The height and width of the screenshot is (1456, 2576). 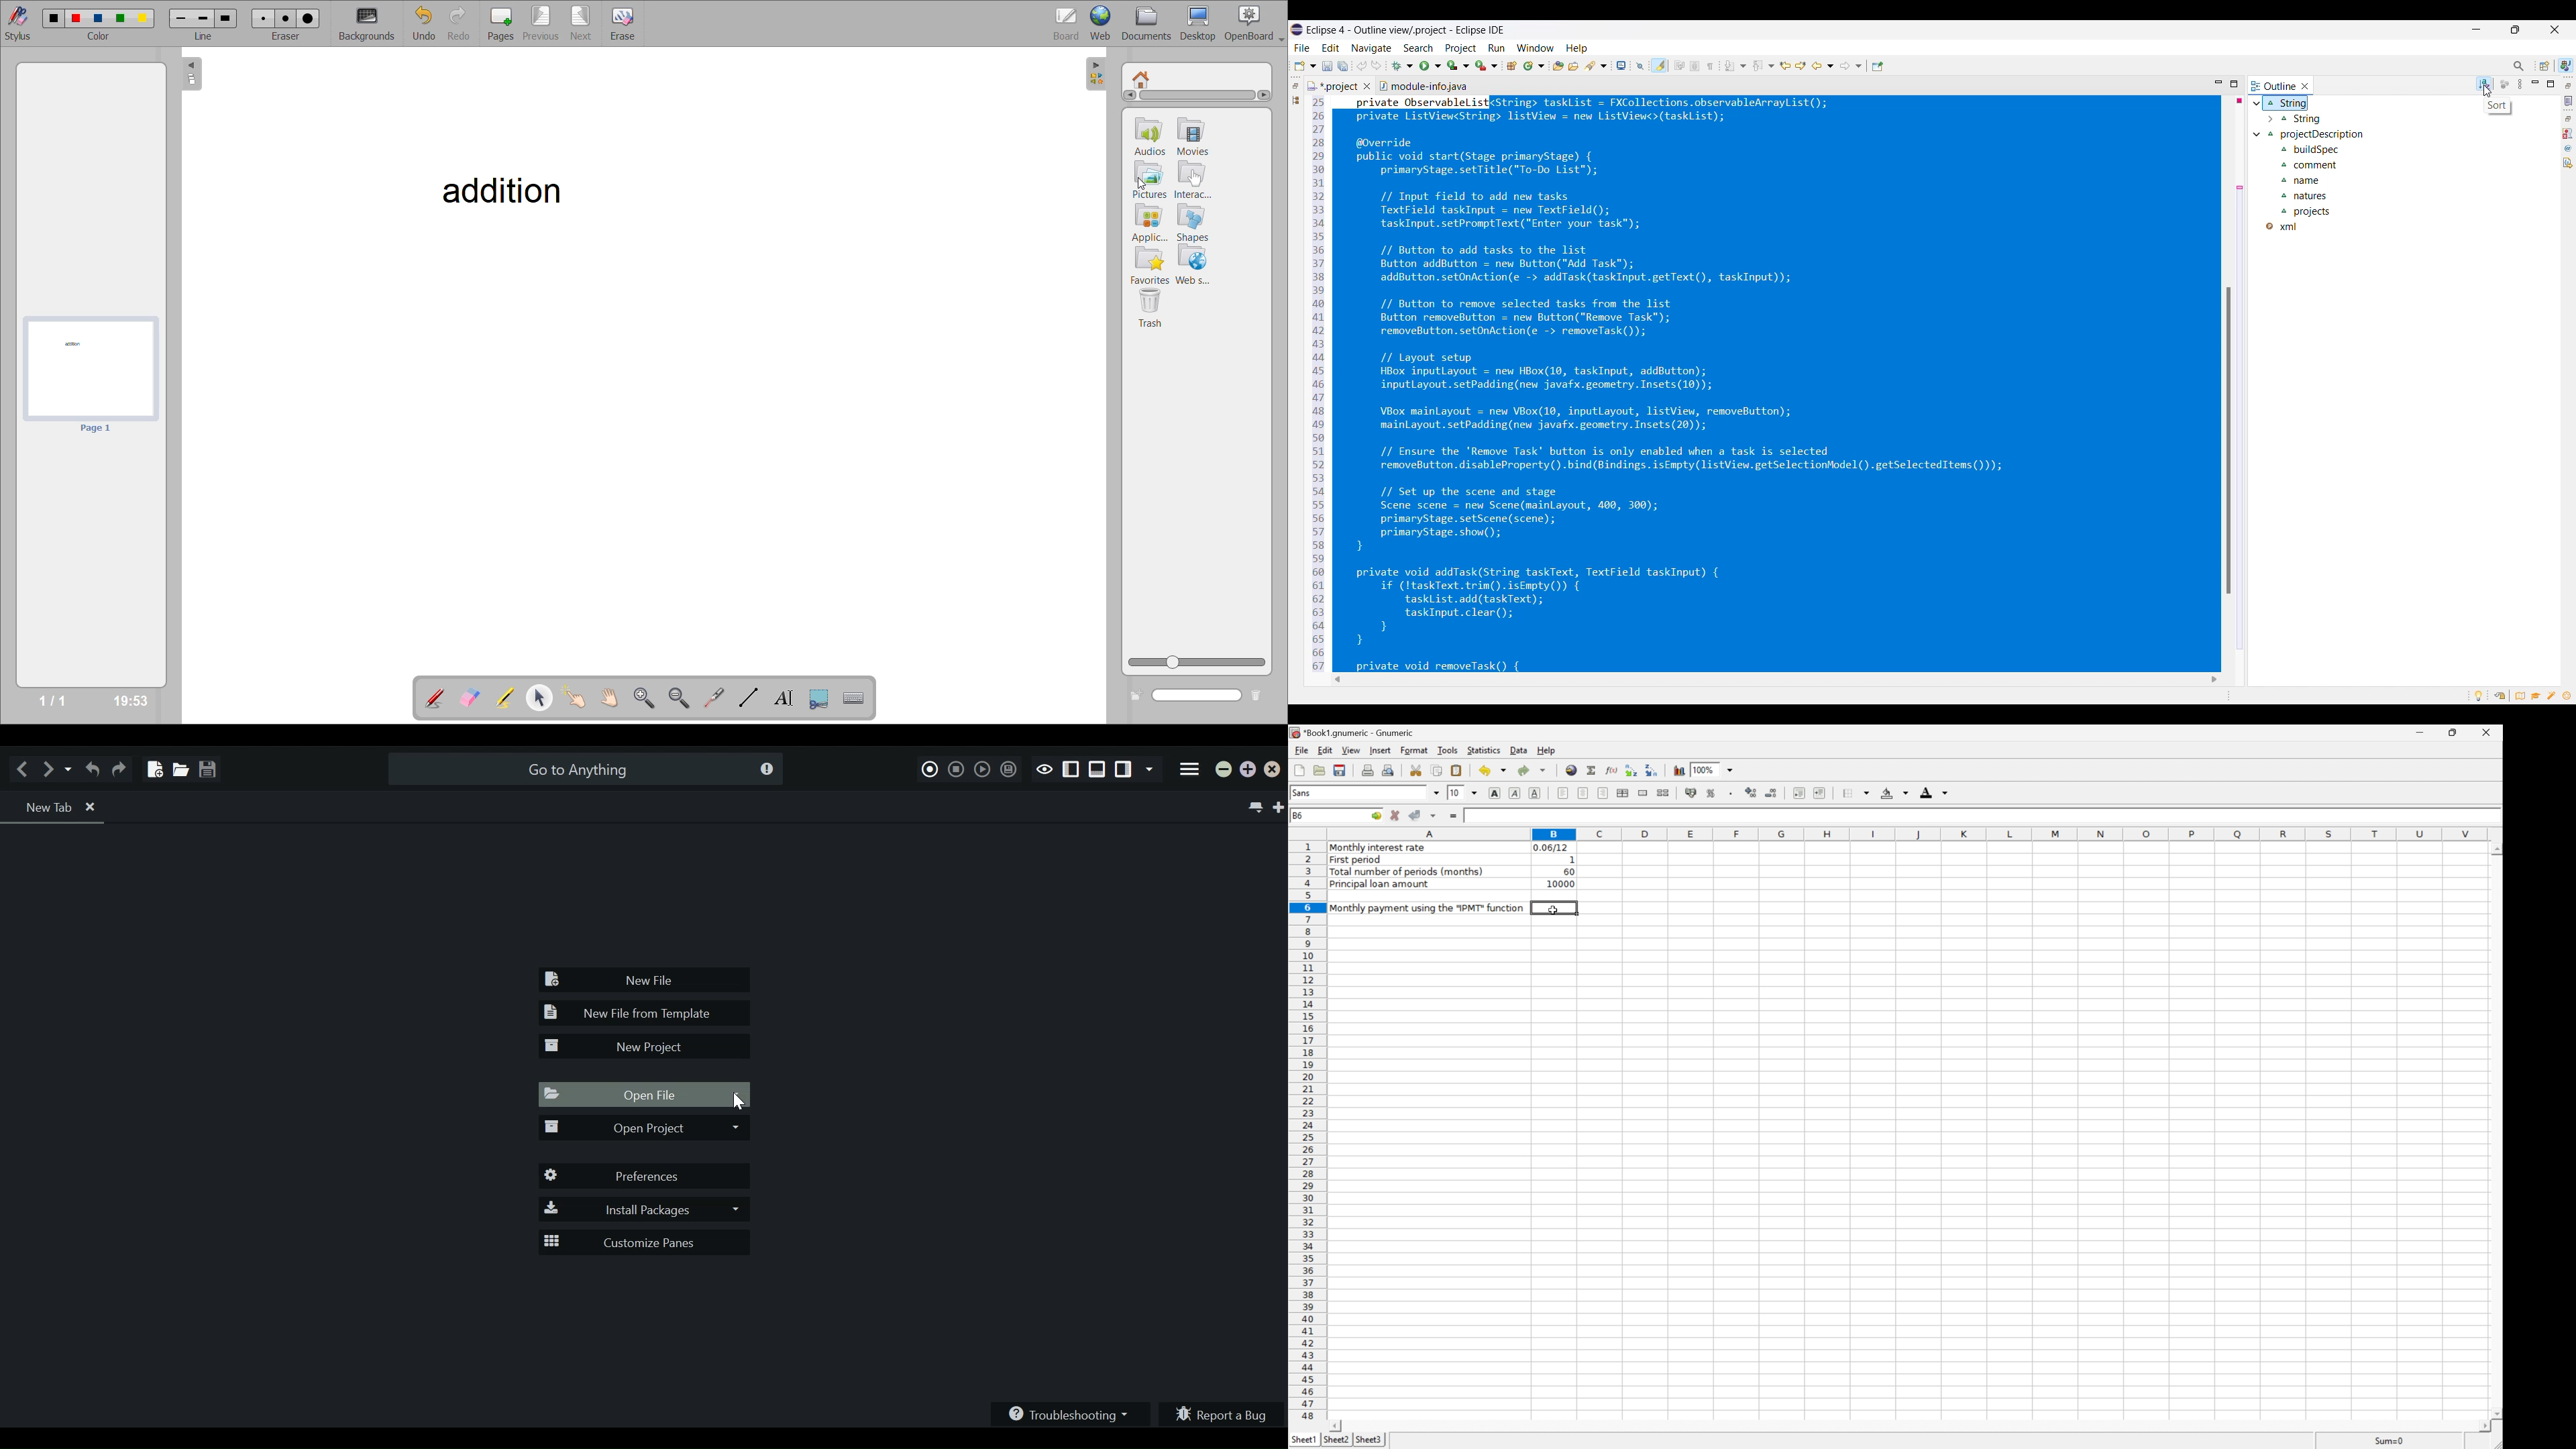 I want to click on Software logo, so click(x=1297, y=30).